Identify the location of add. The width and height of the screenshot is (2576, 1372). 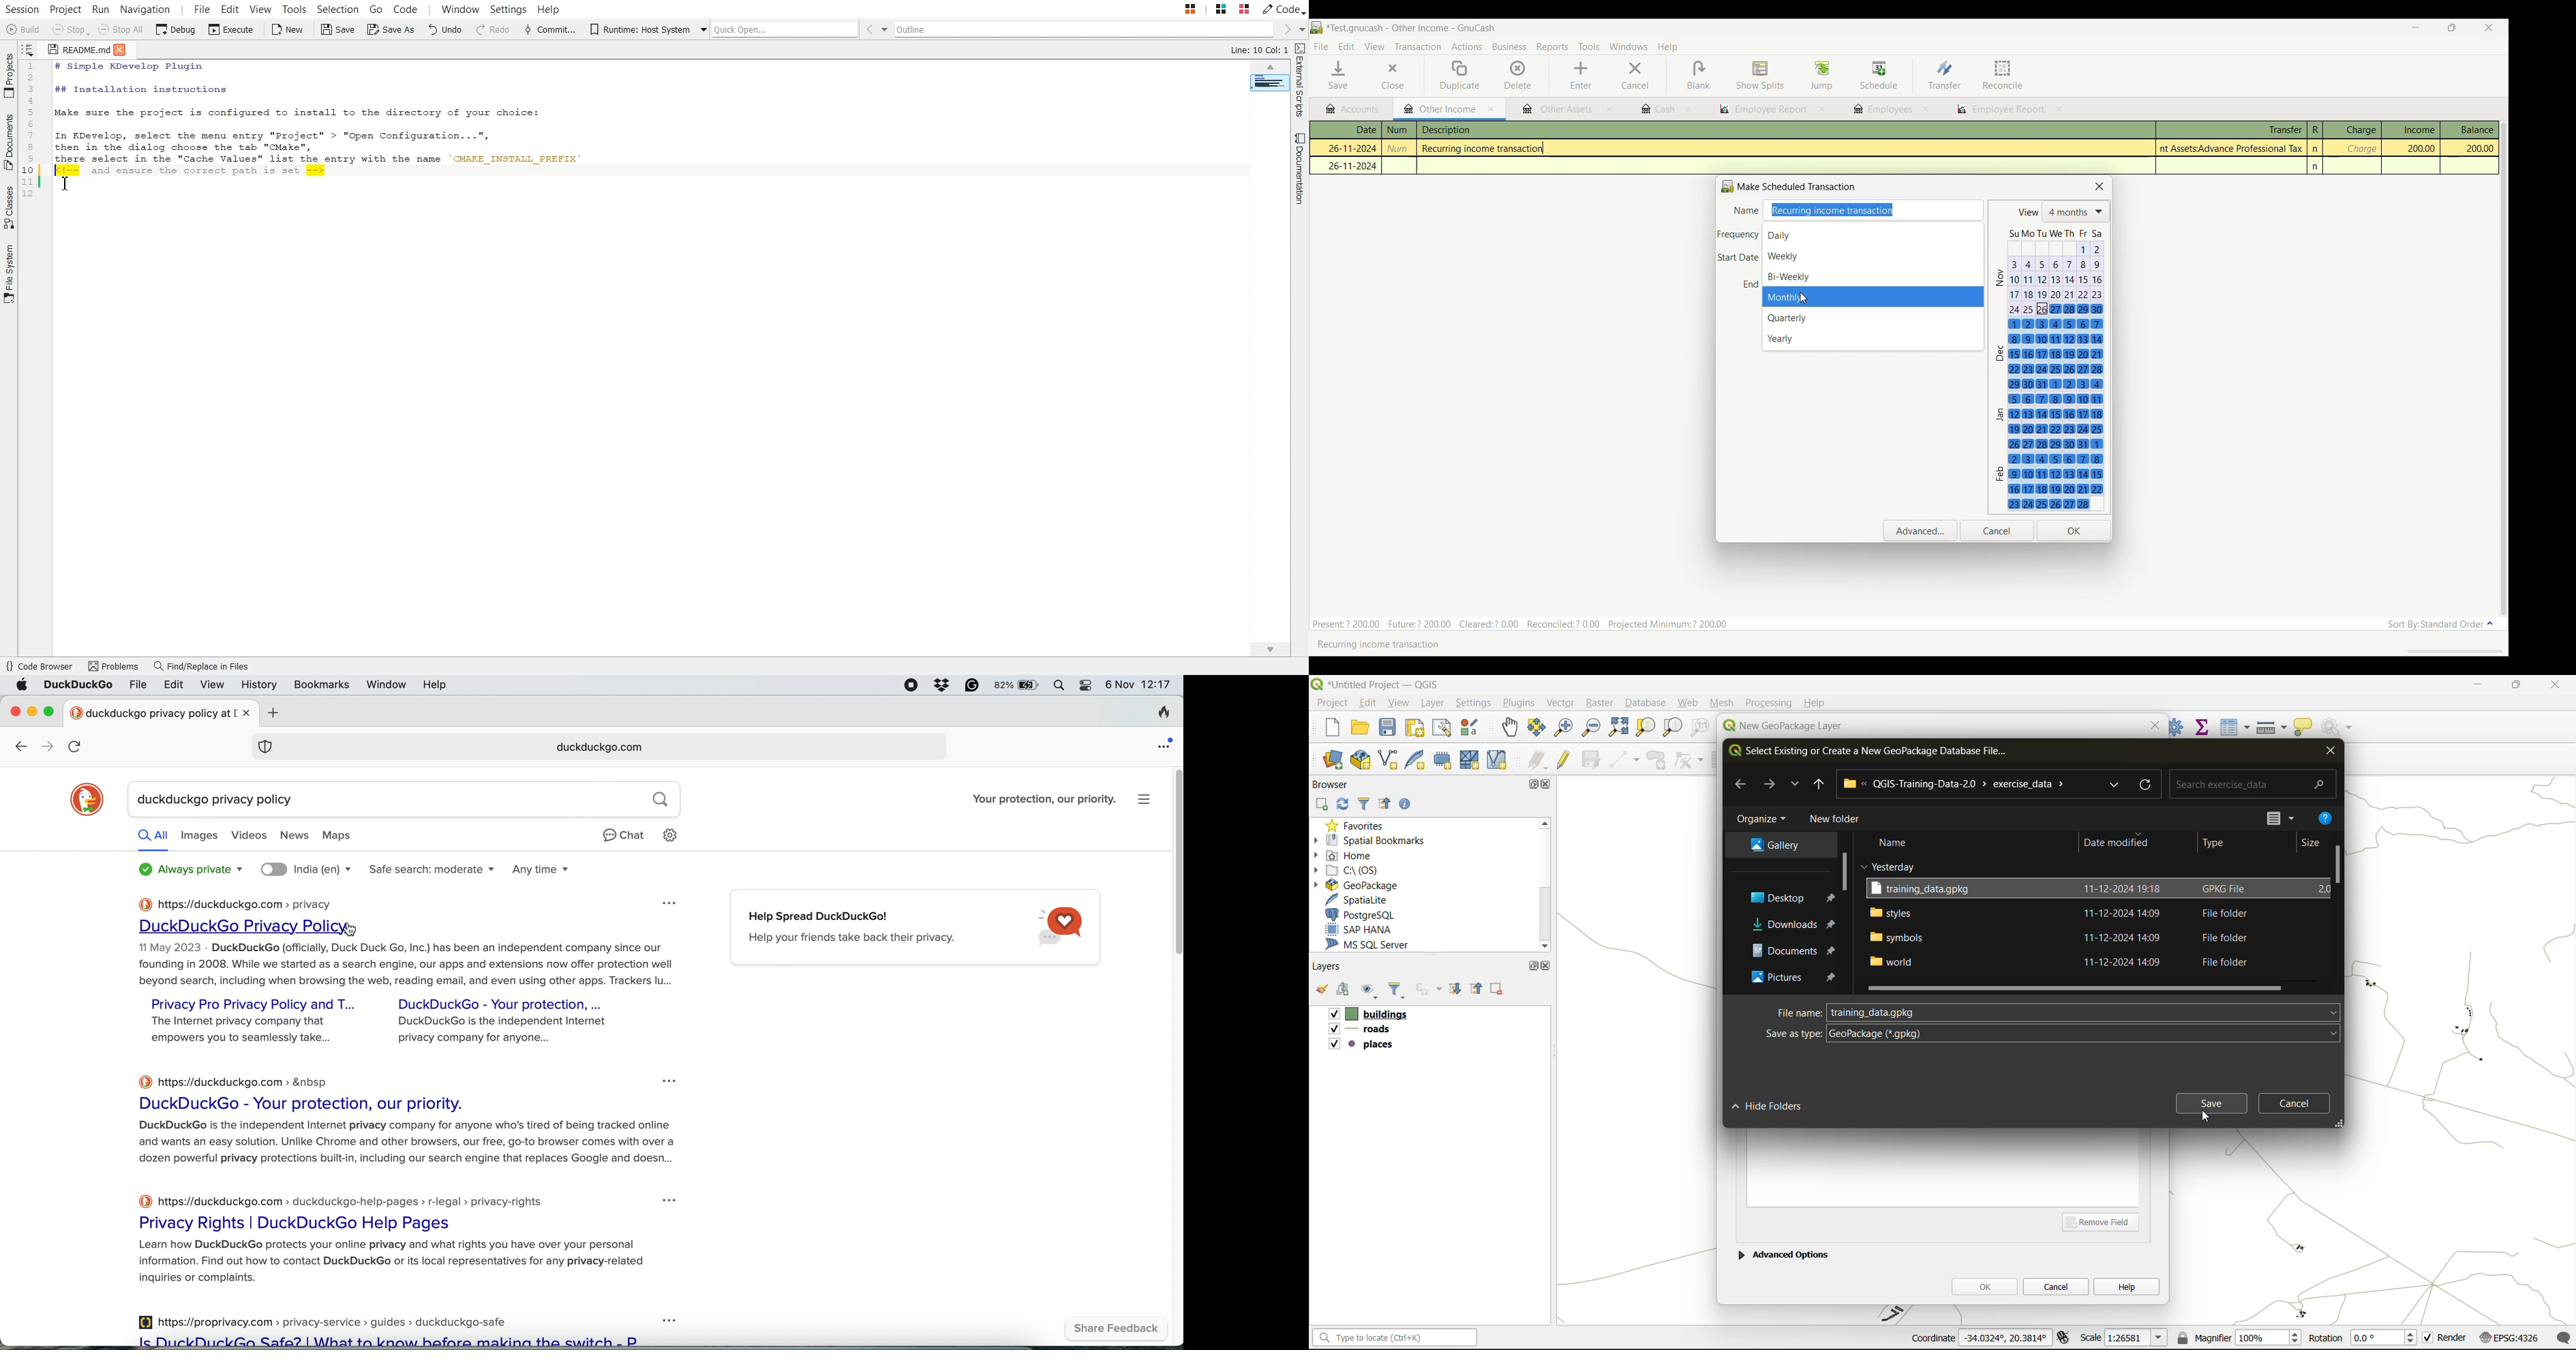
(1345, 991).